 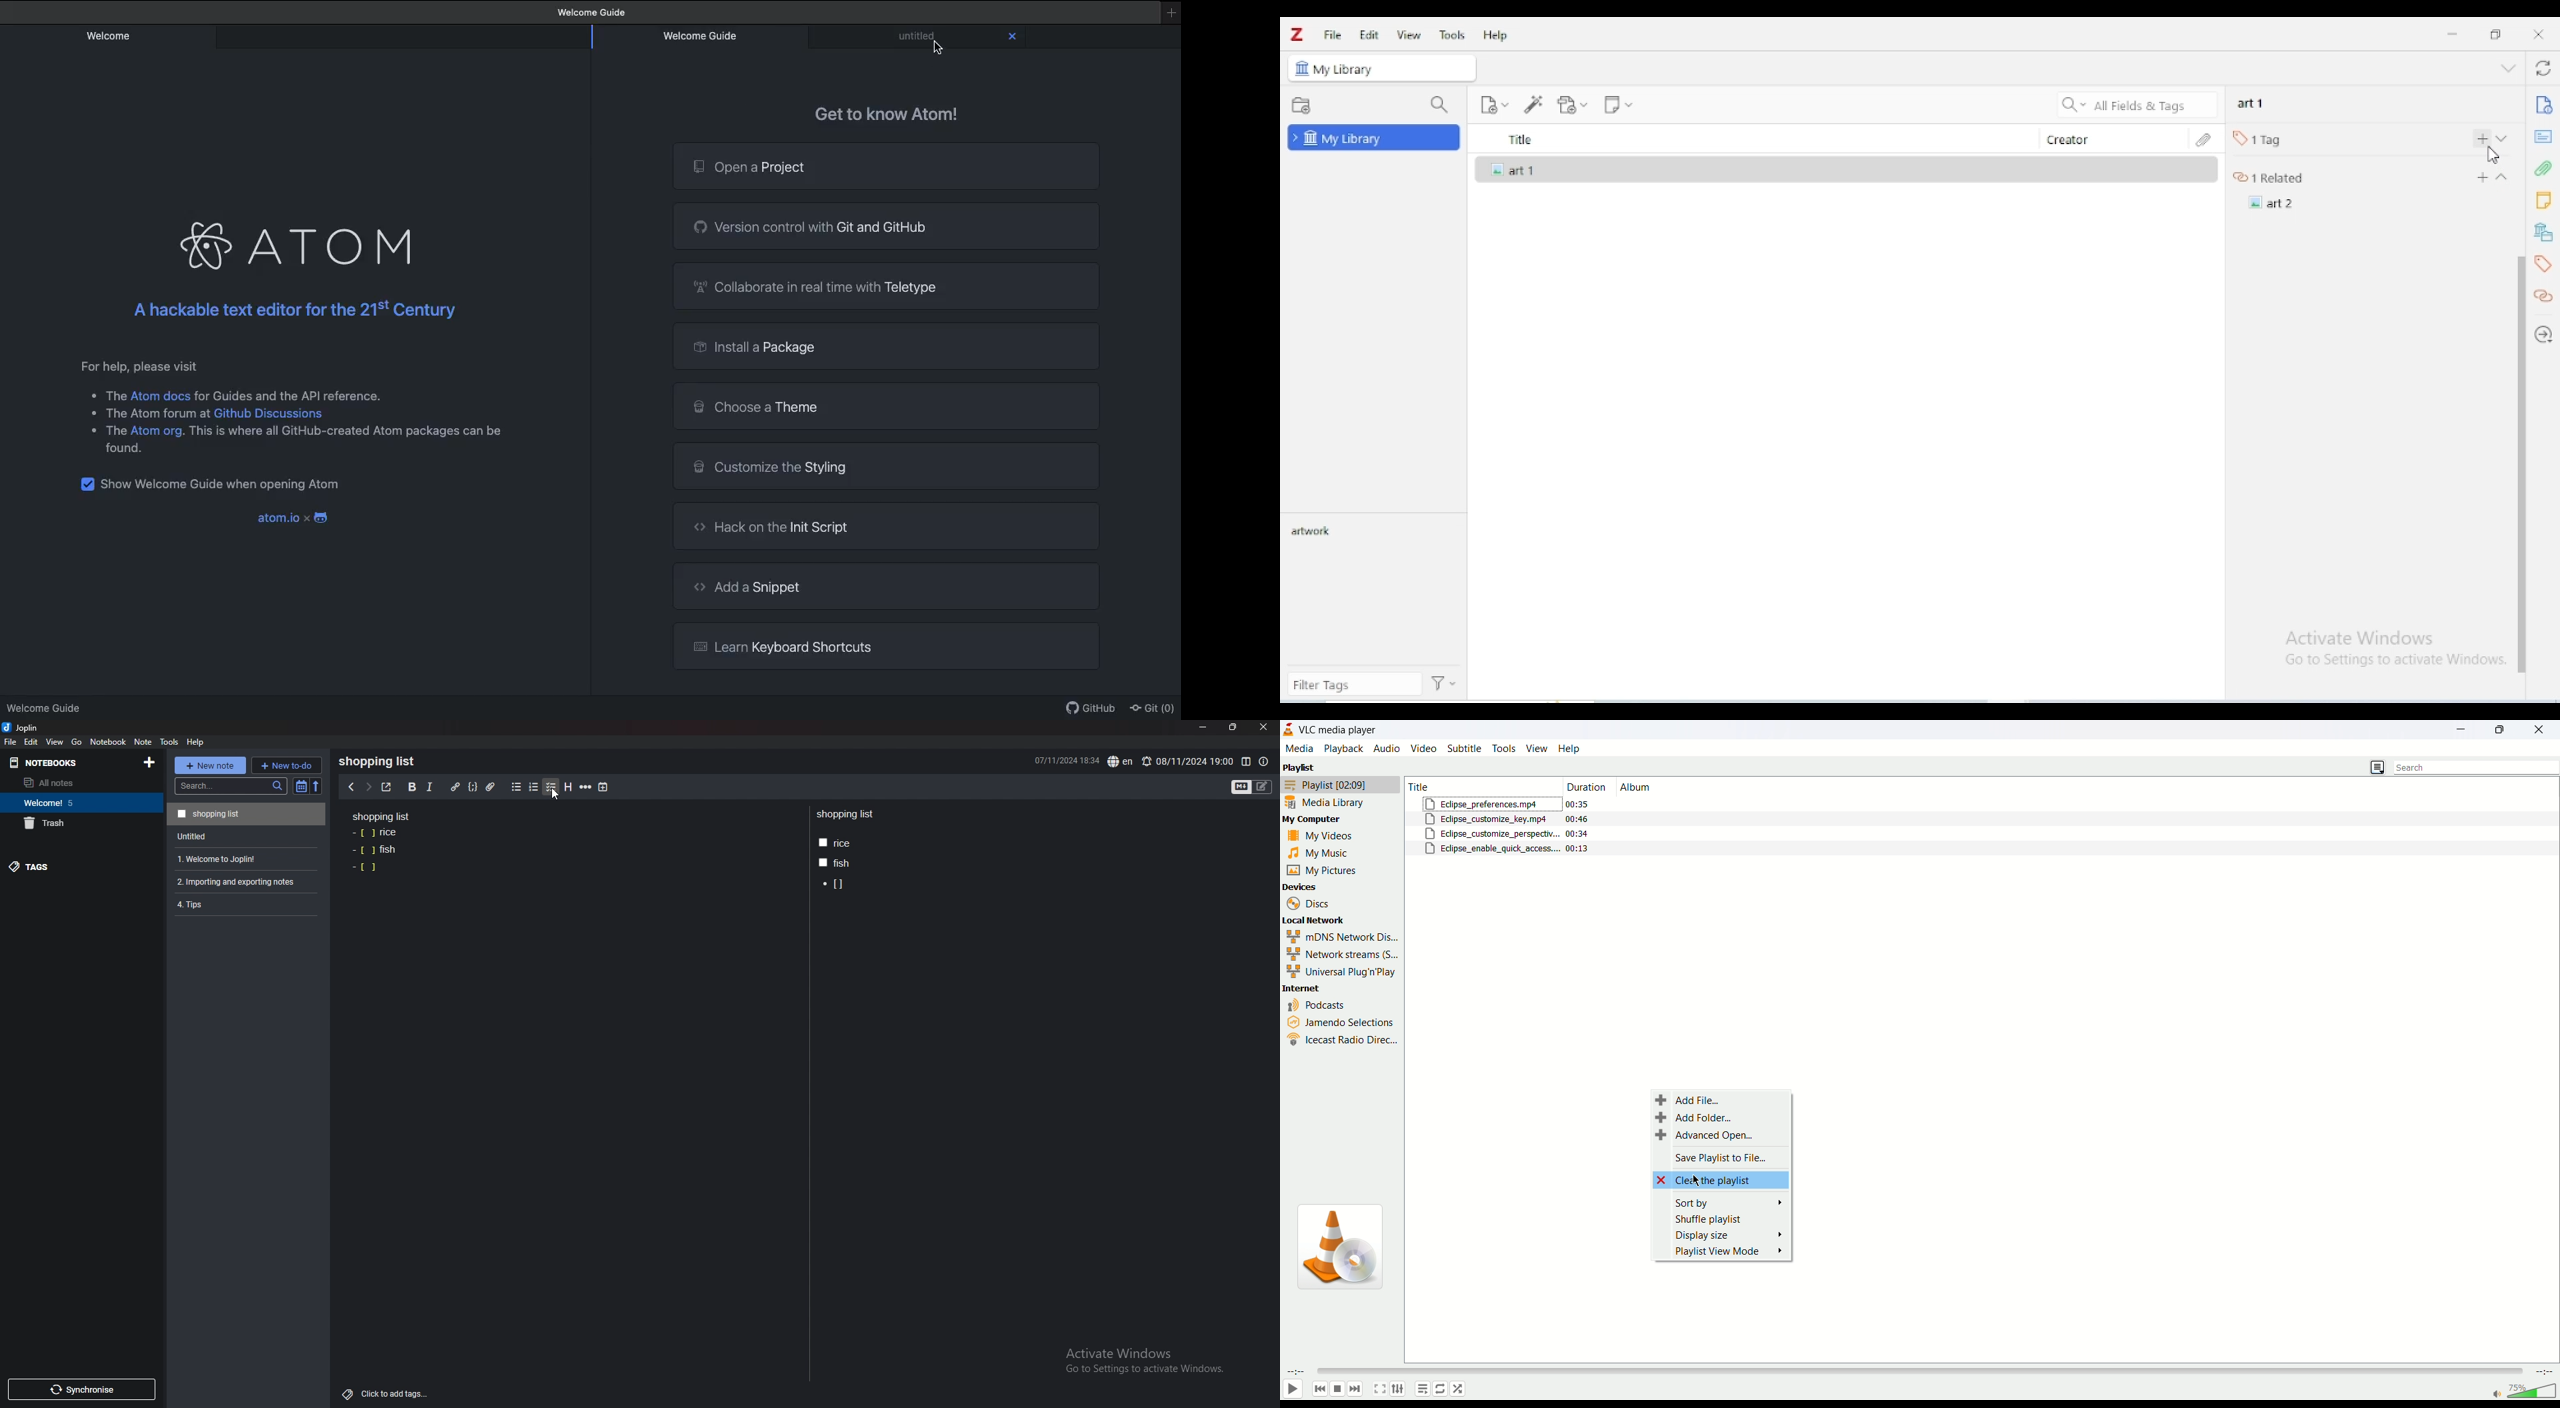 What do you see at coordinates (368, 786) in the screenshot?
I see `next` at bounding box center [368, 786].